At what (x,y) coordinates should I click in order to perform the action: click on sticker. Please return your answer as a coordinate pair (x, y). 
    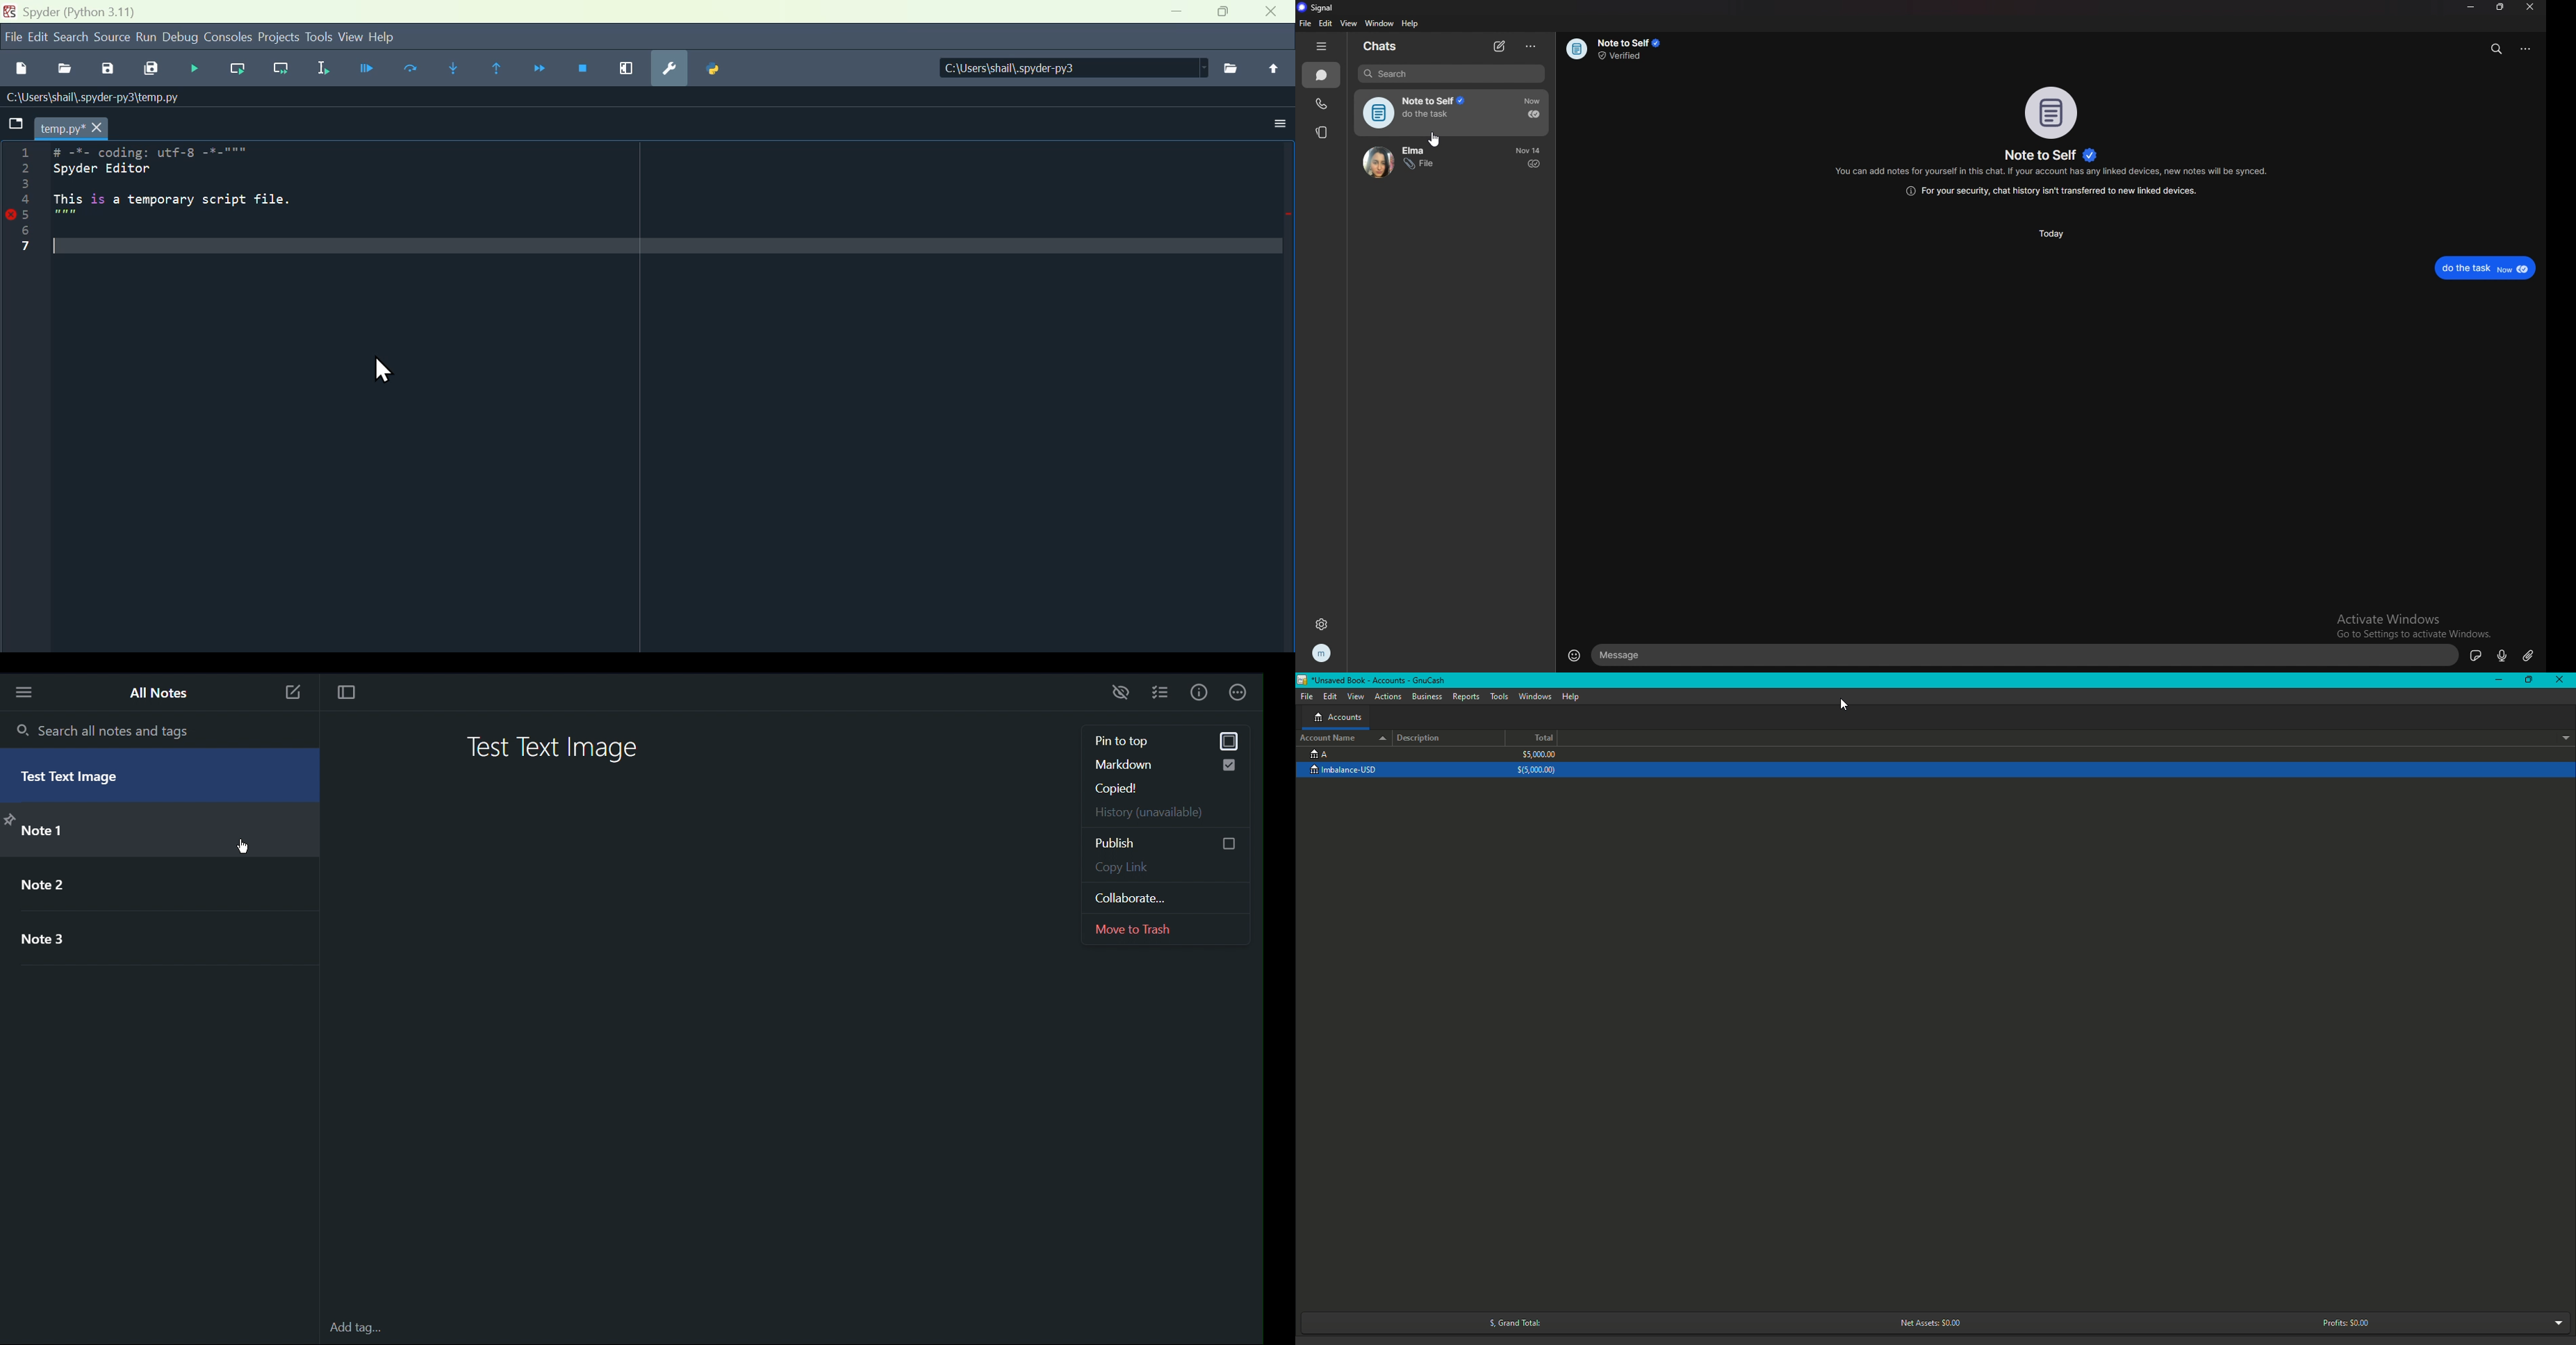
    Looking at the image, I should click on (2477, 655).